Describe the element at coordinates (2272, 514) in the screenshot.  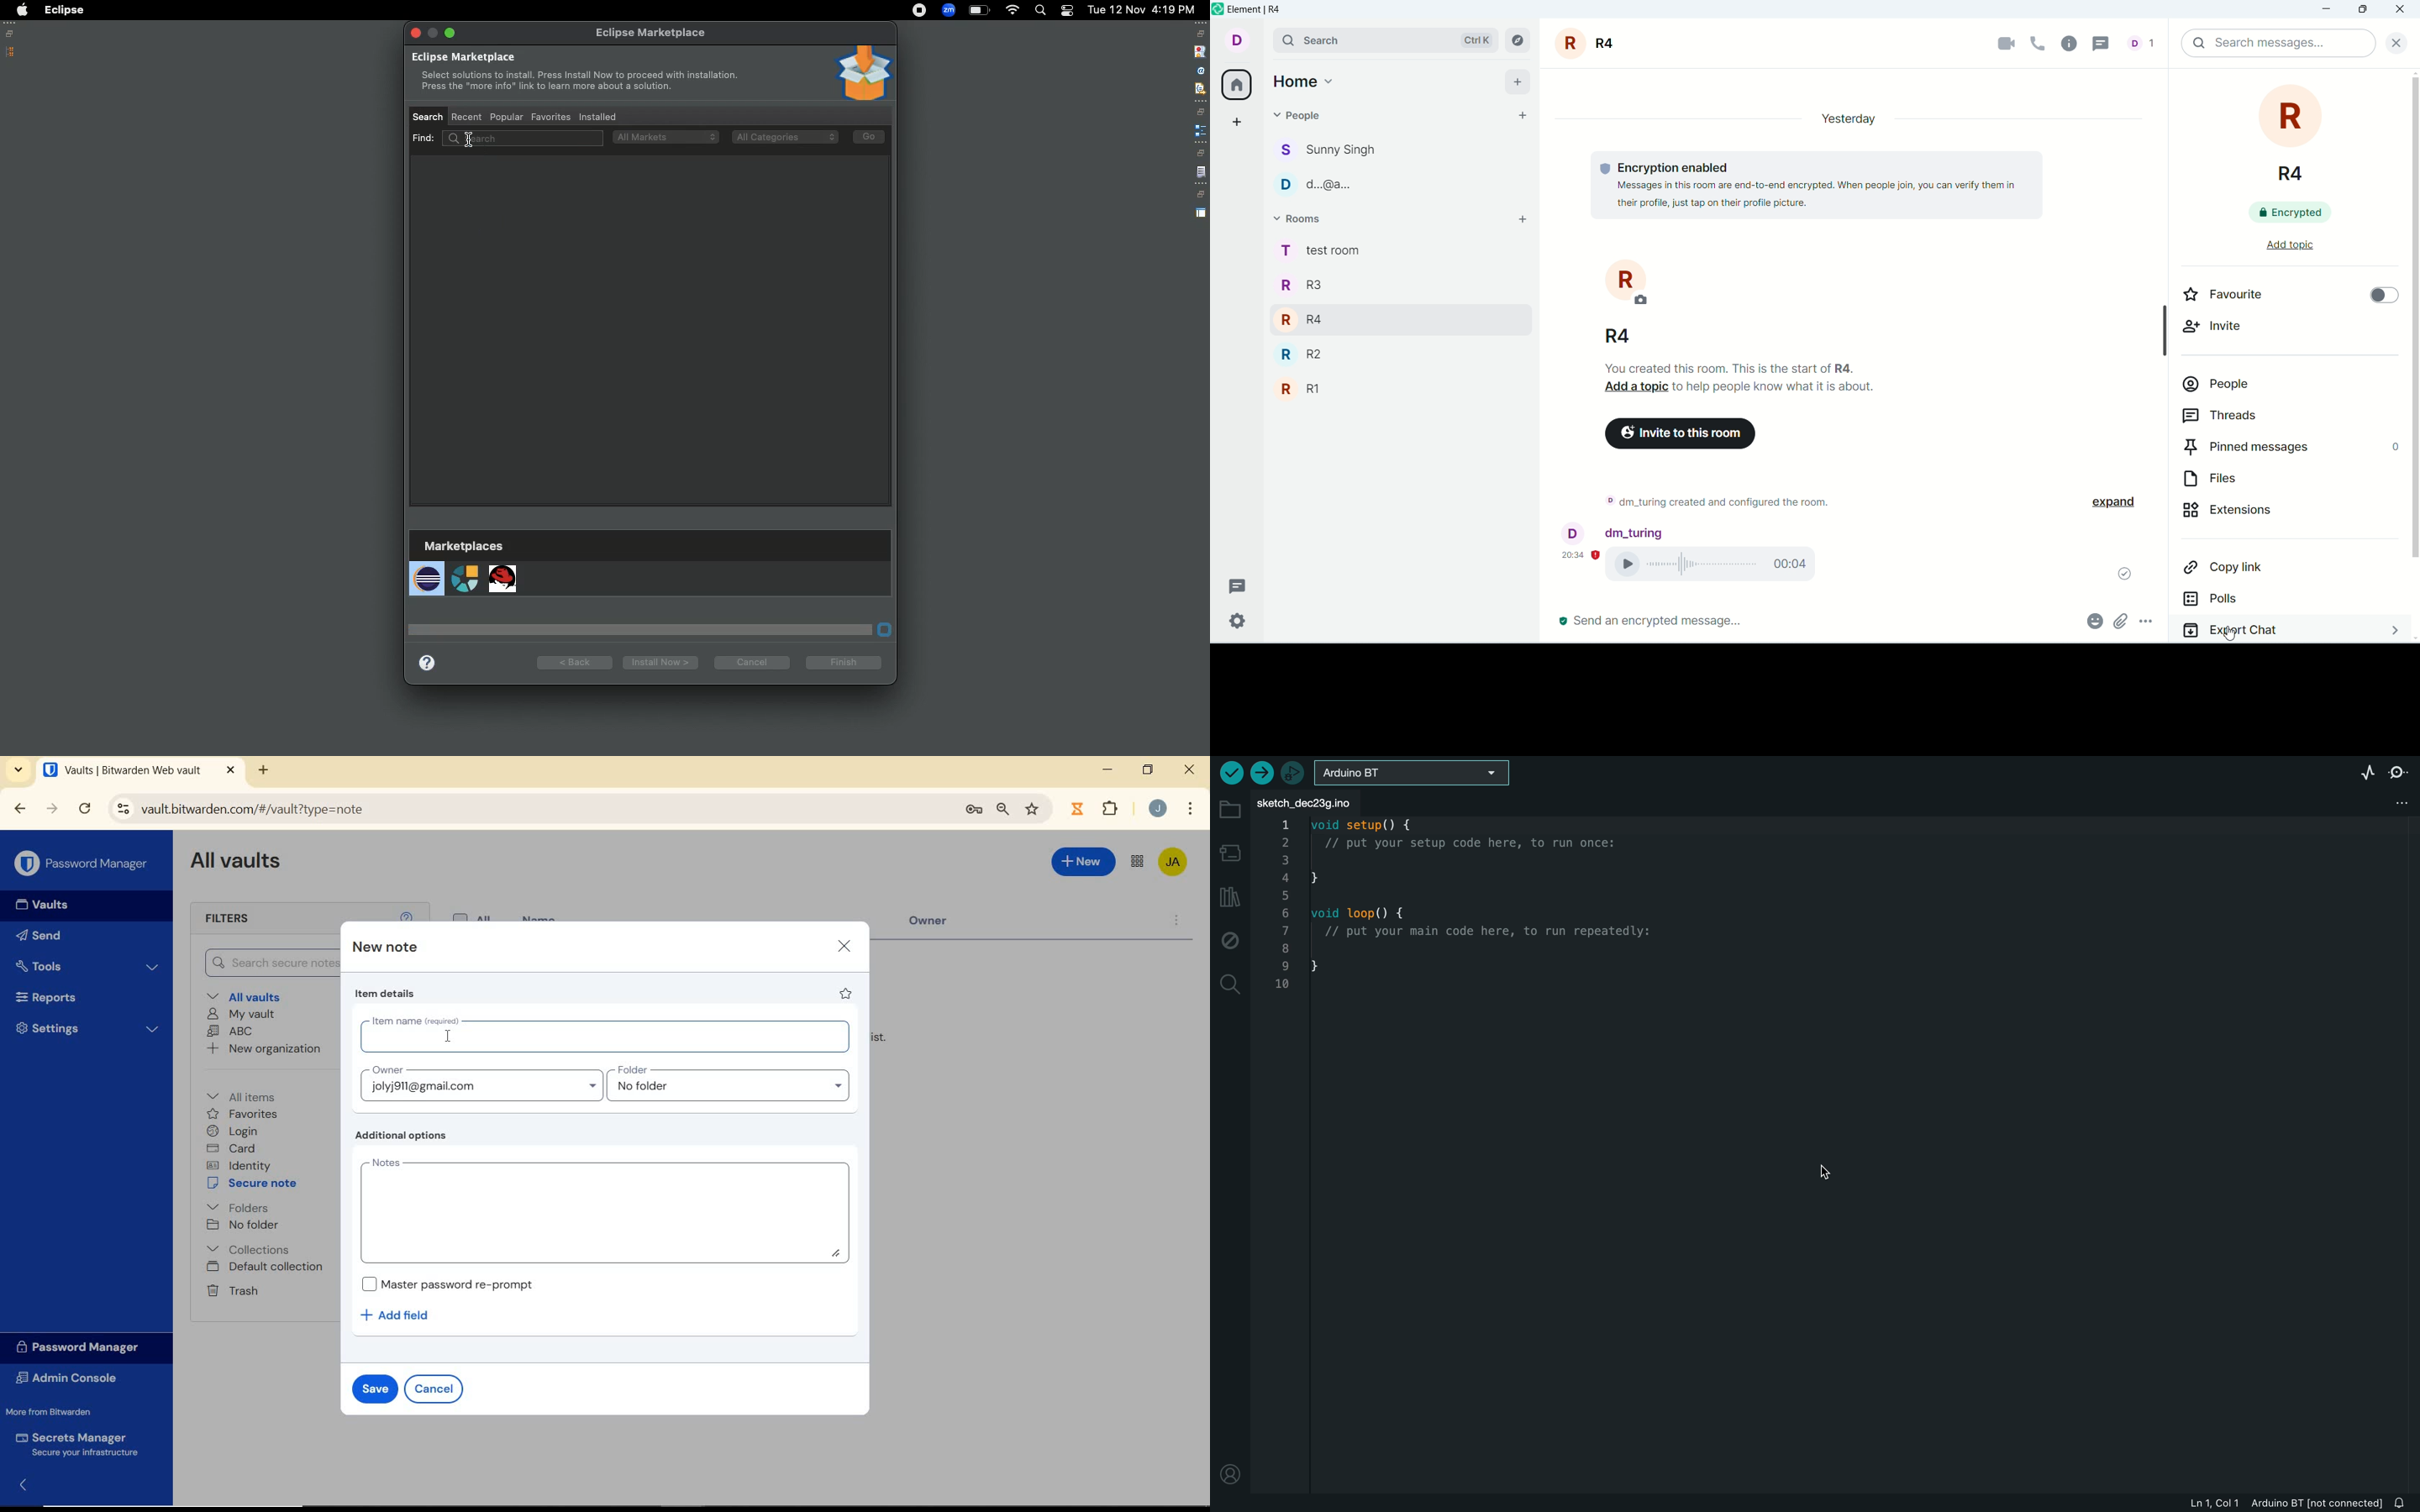
I see `extensions` at that location.